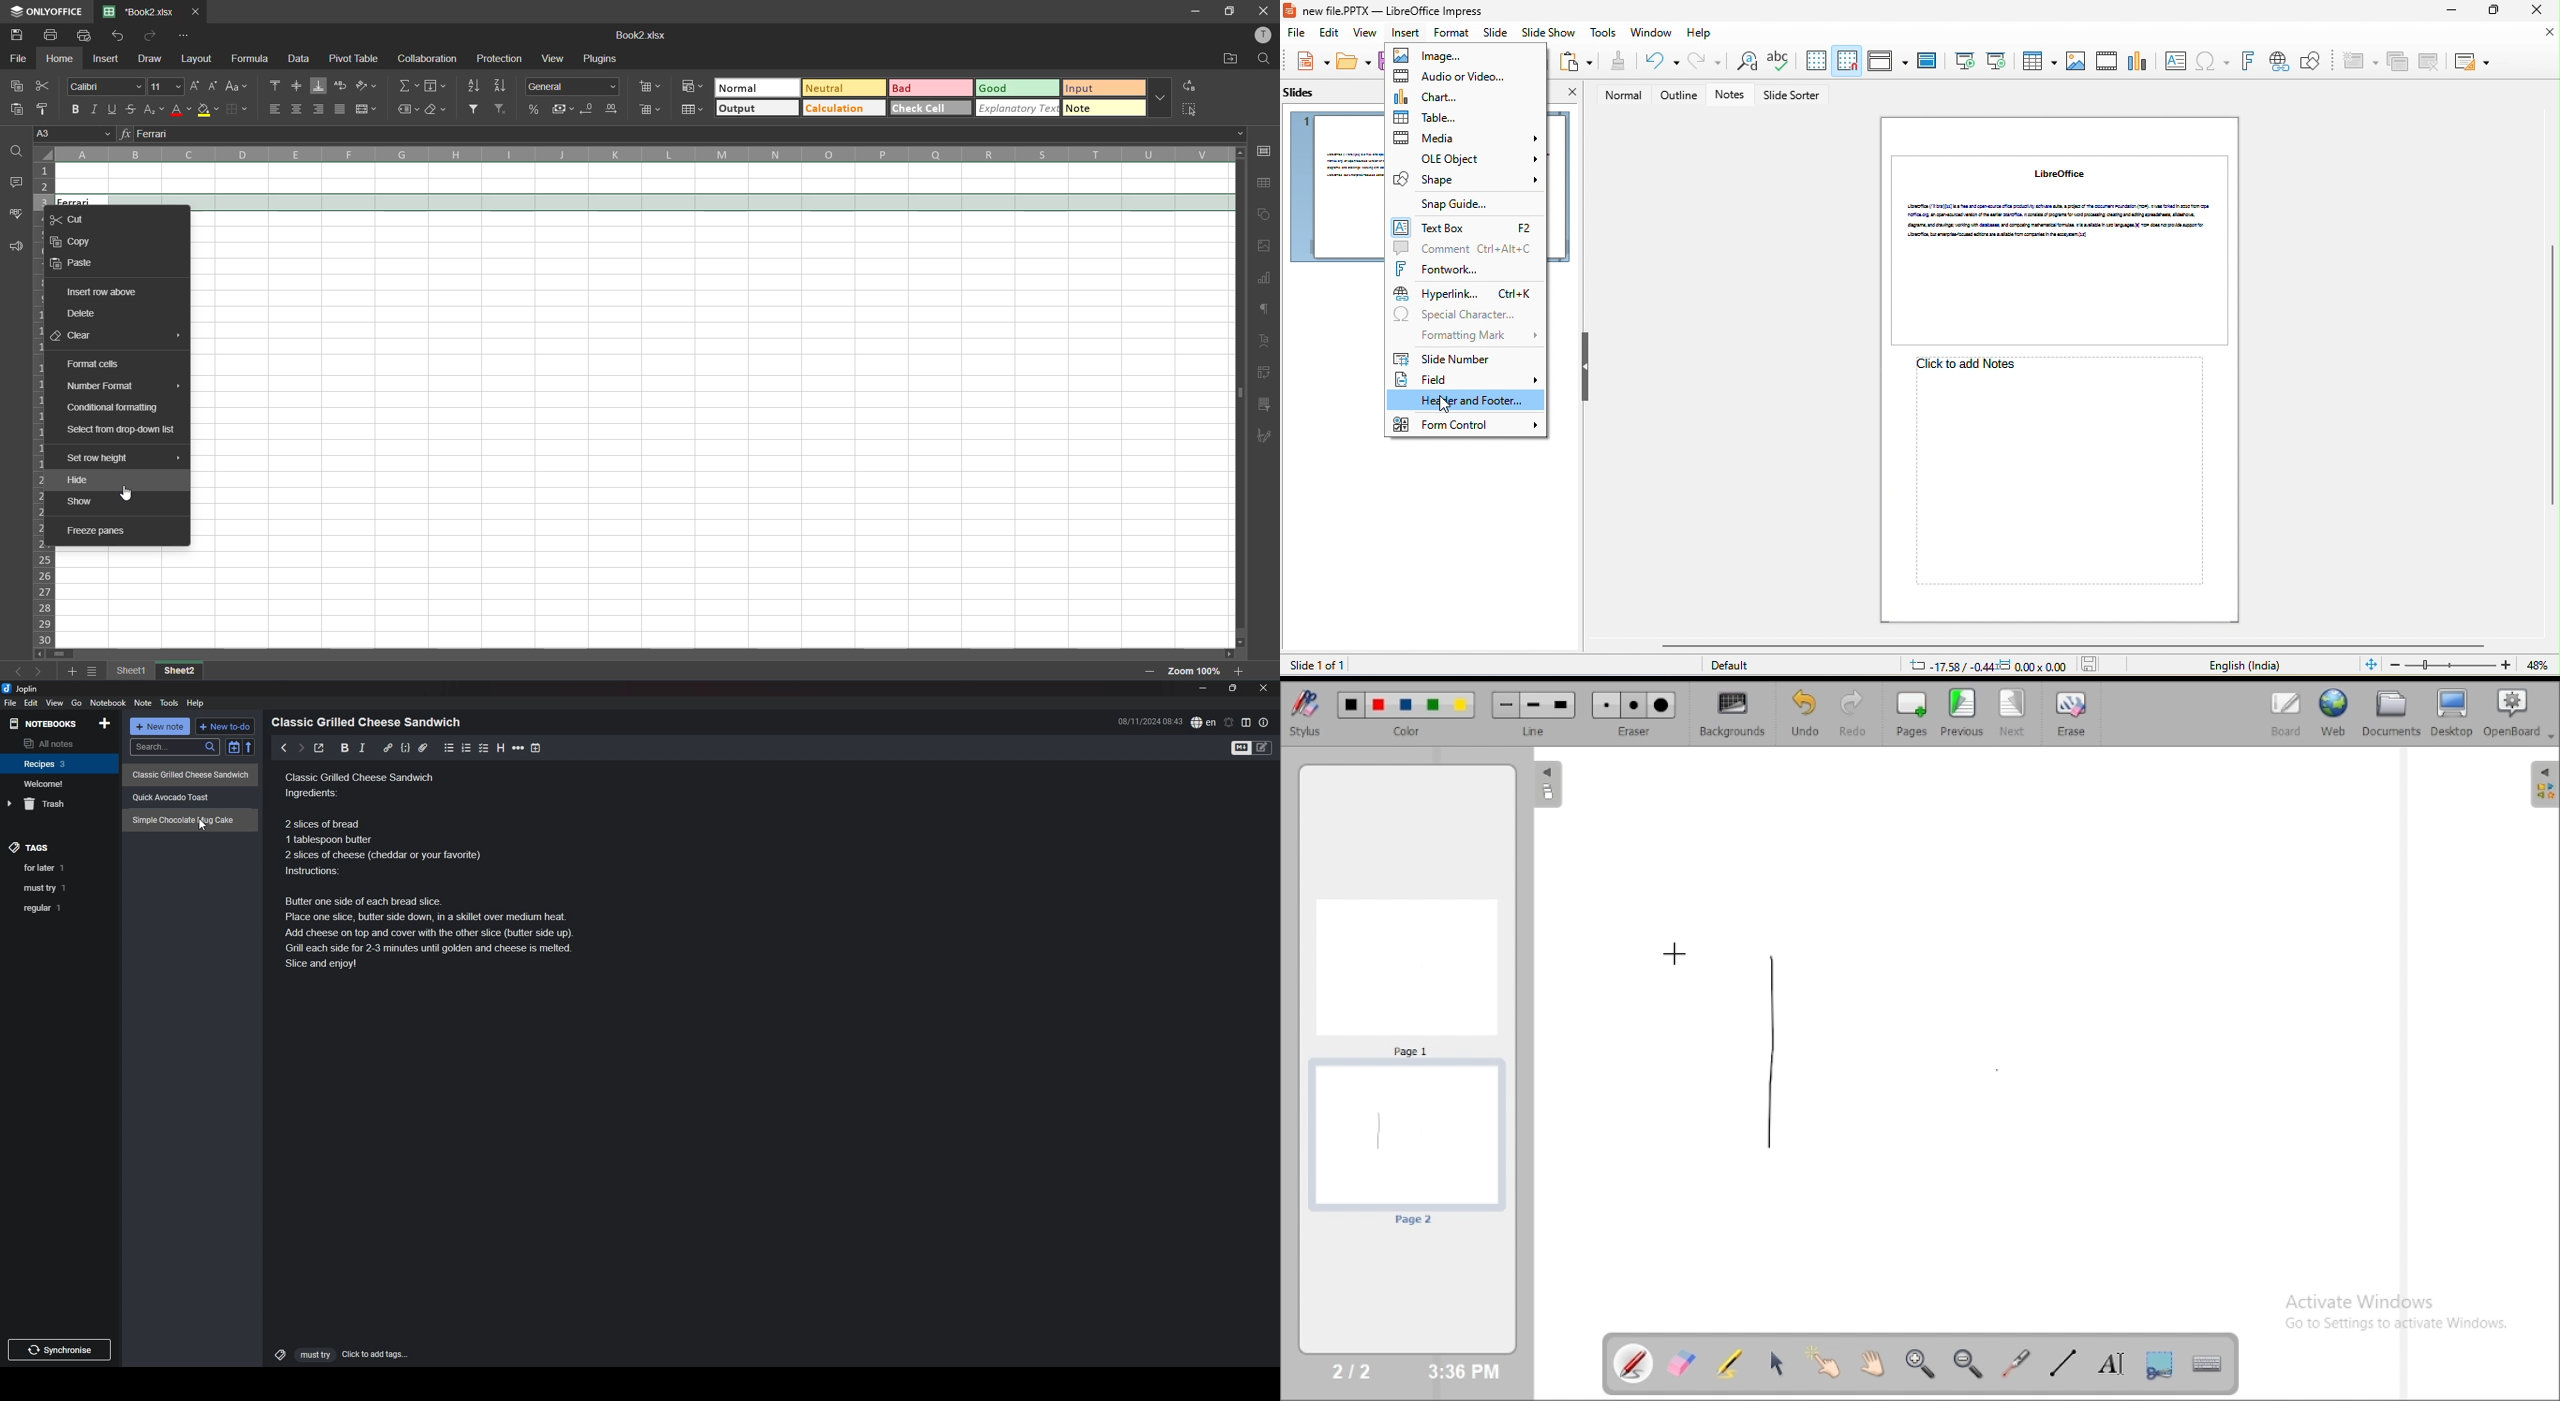  What do you see at coordinates (1327, 35) in the screenshot?
I see `edit` at bounding box center [1327, 35].